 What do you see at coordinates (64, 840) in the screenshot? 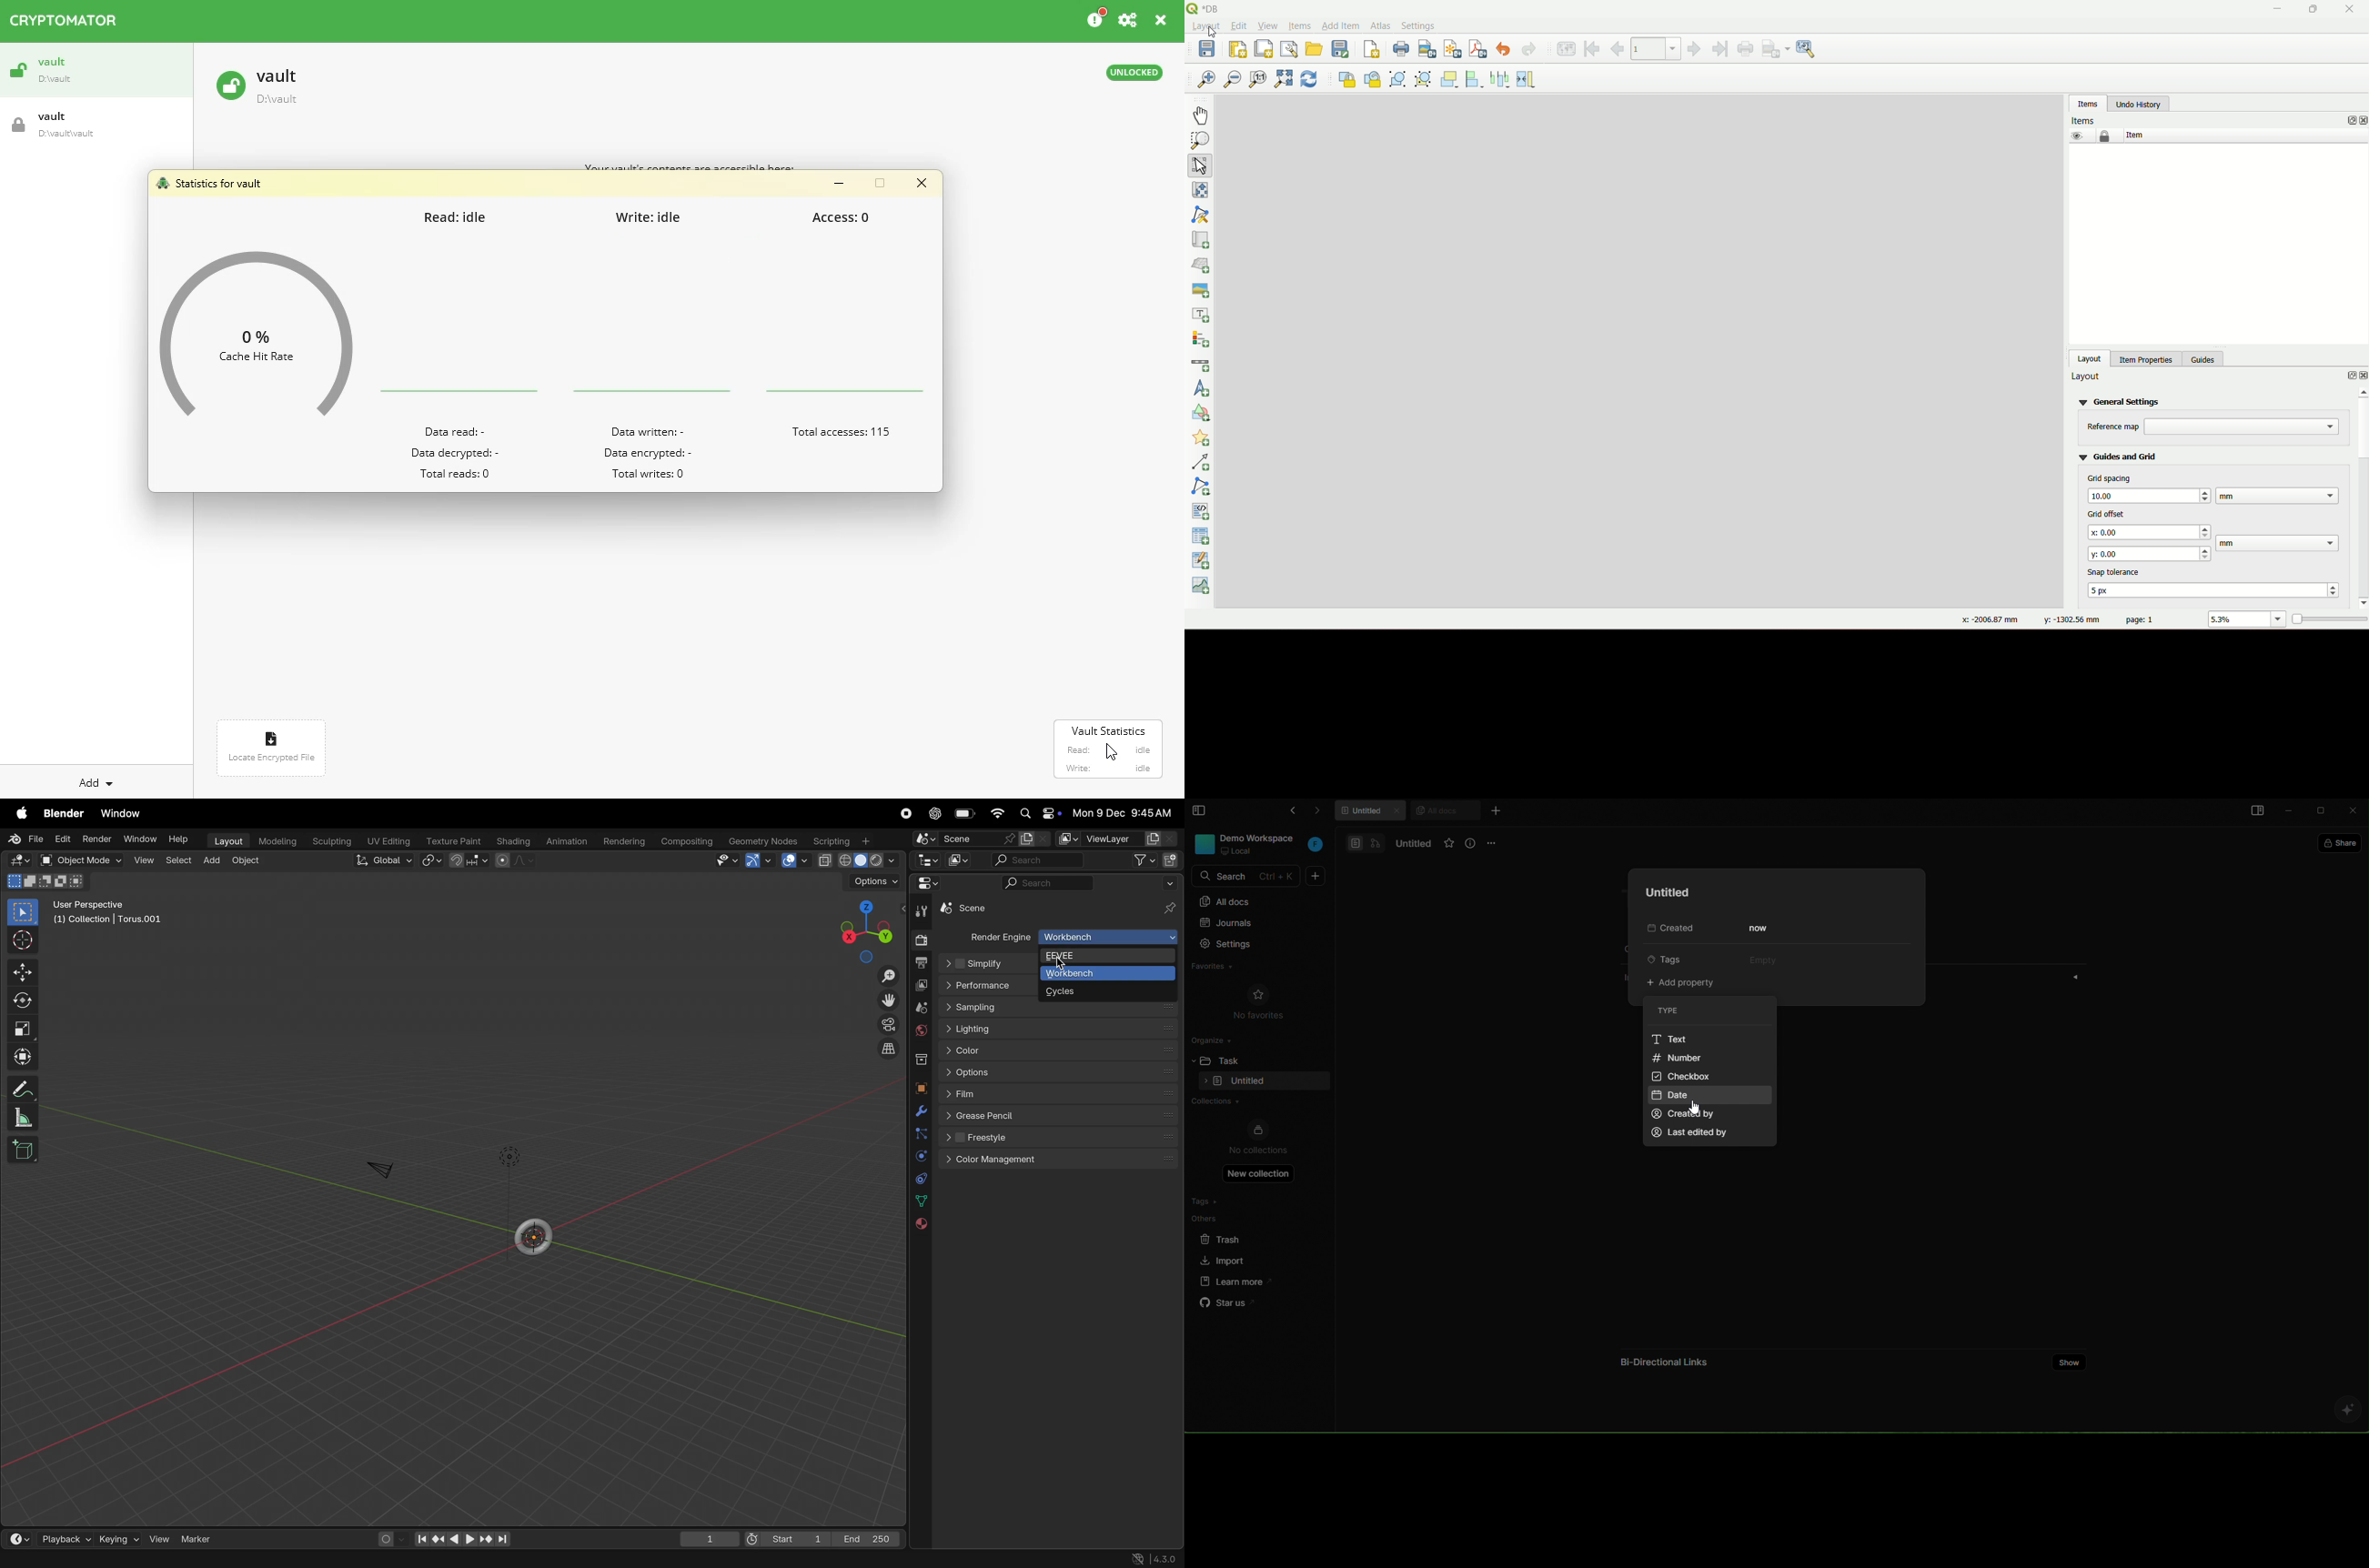
I see `edit` at bounding box center [64, 840].